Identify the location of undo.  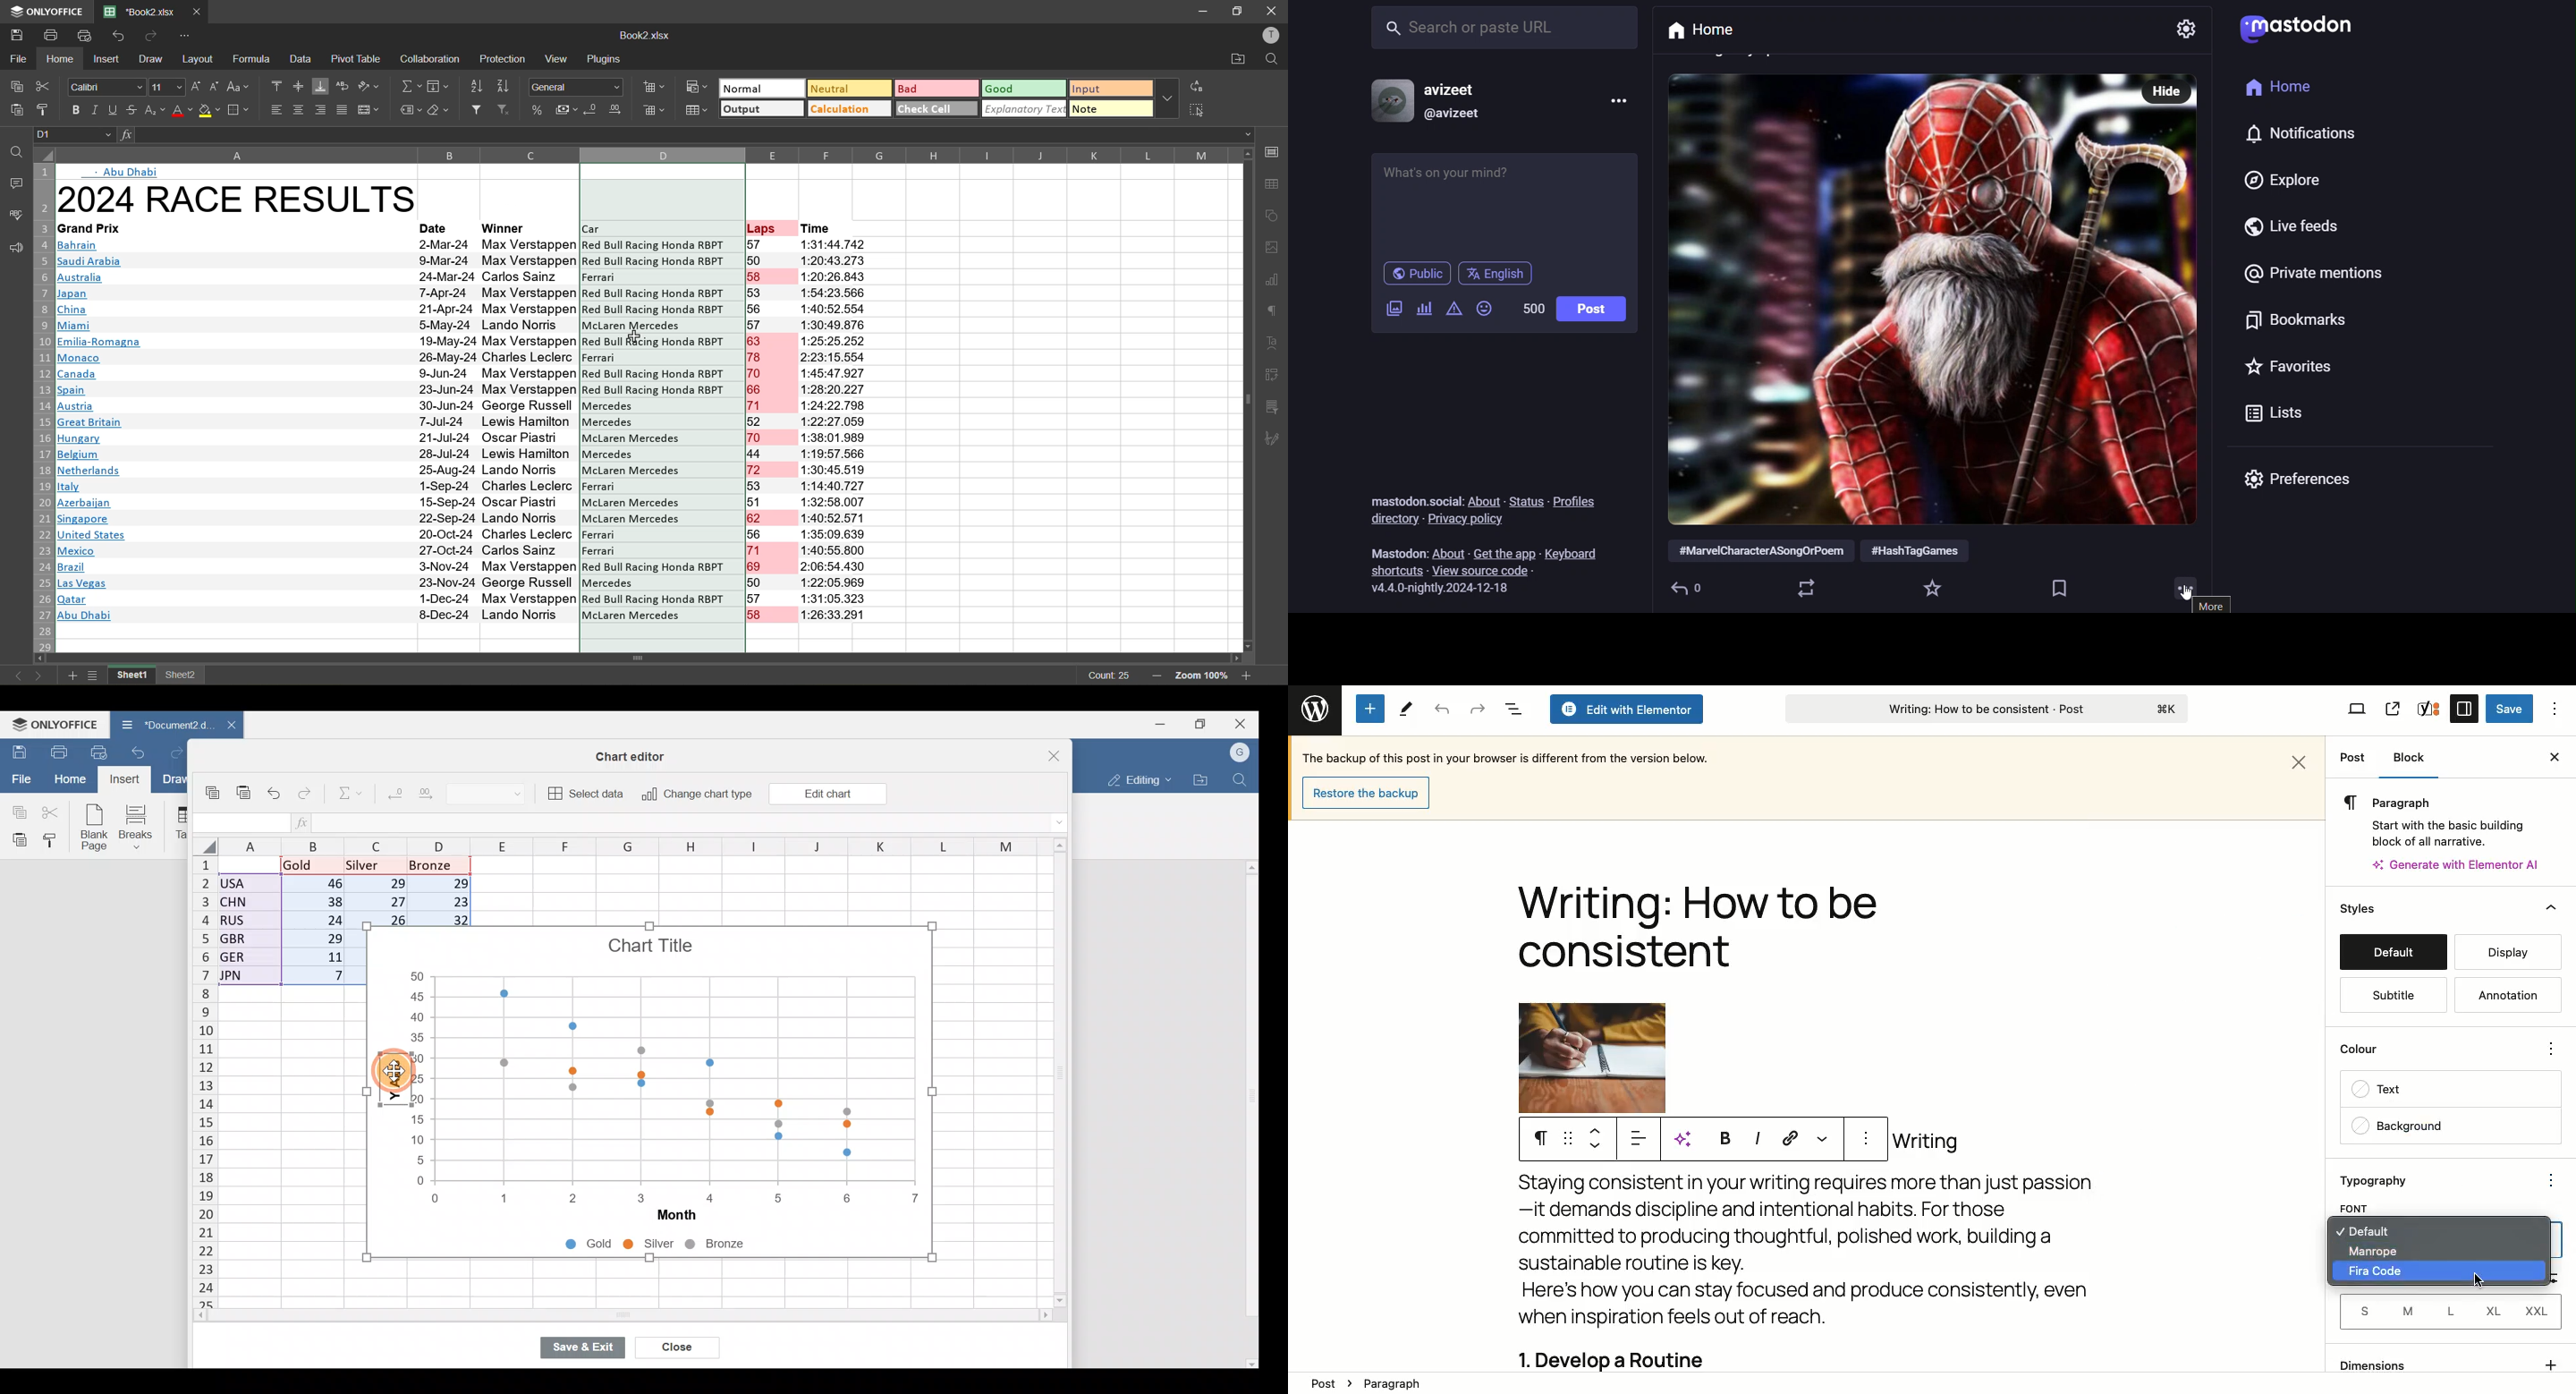
(117, 36).